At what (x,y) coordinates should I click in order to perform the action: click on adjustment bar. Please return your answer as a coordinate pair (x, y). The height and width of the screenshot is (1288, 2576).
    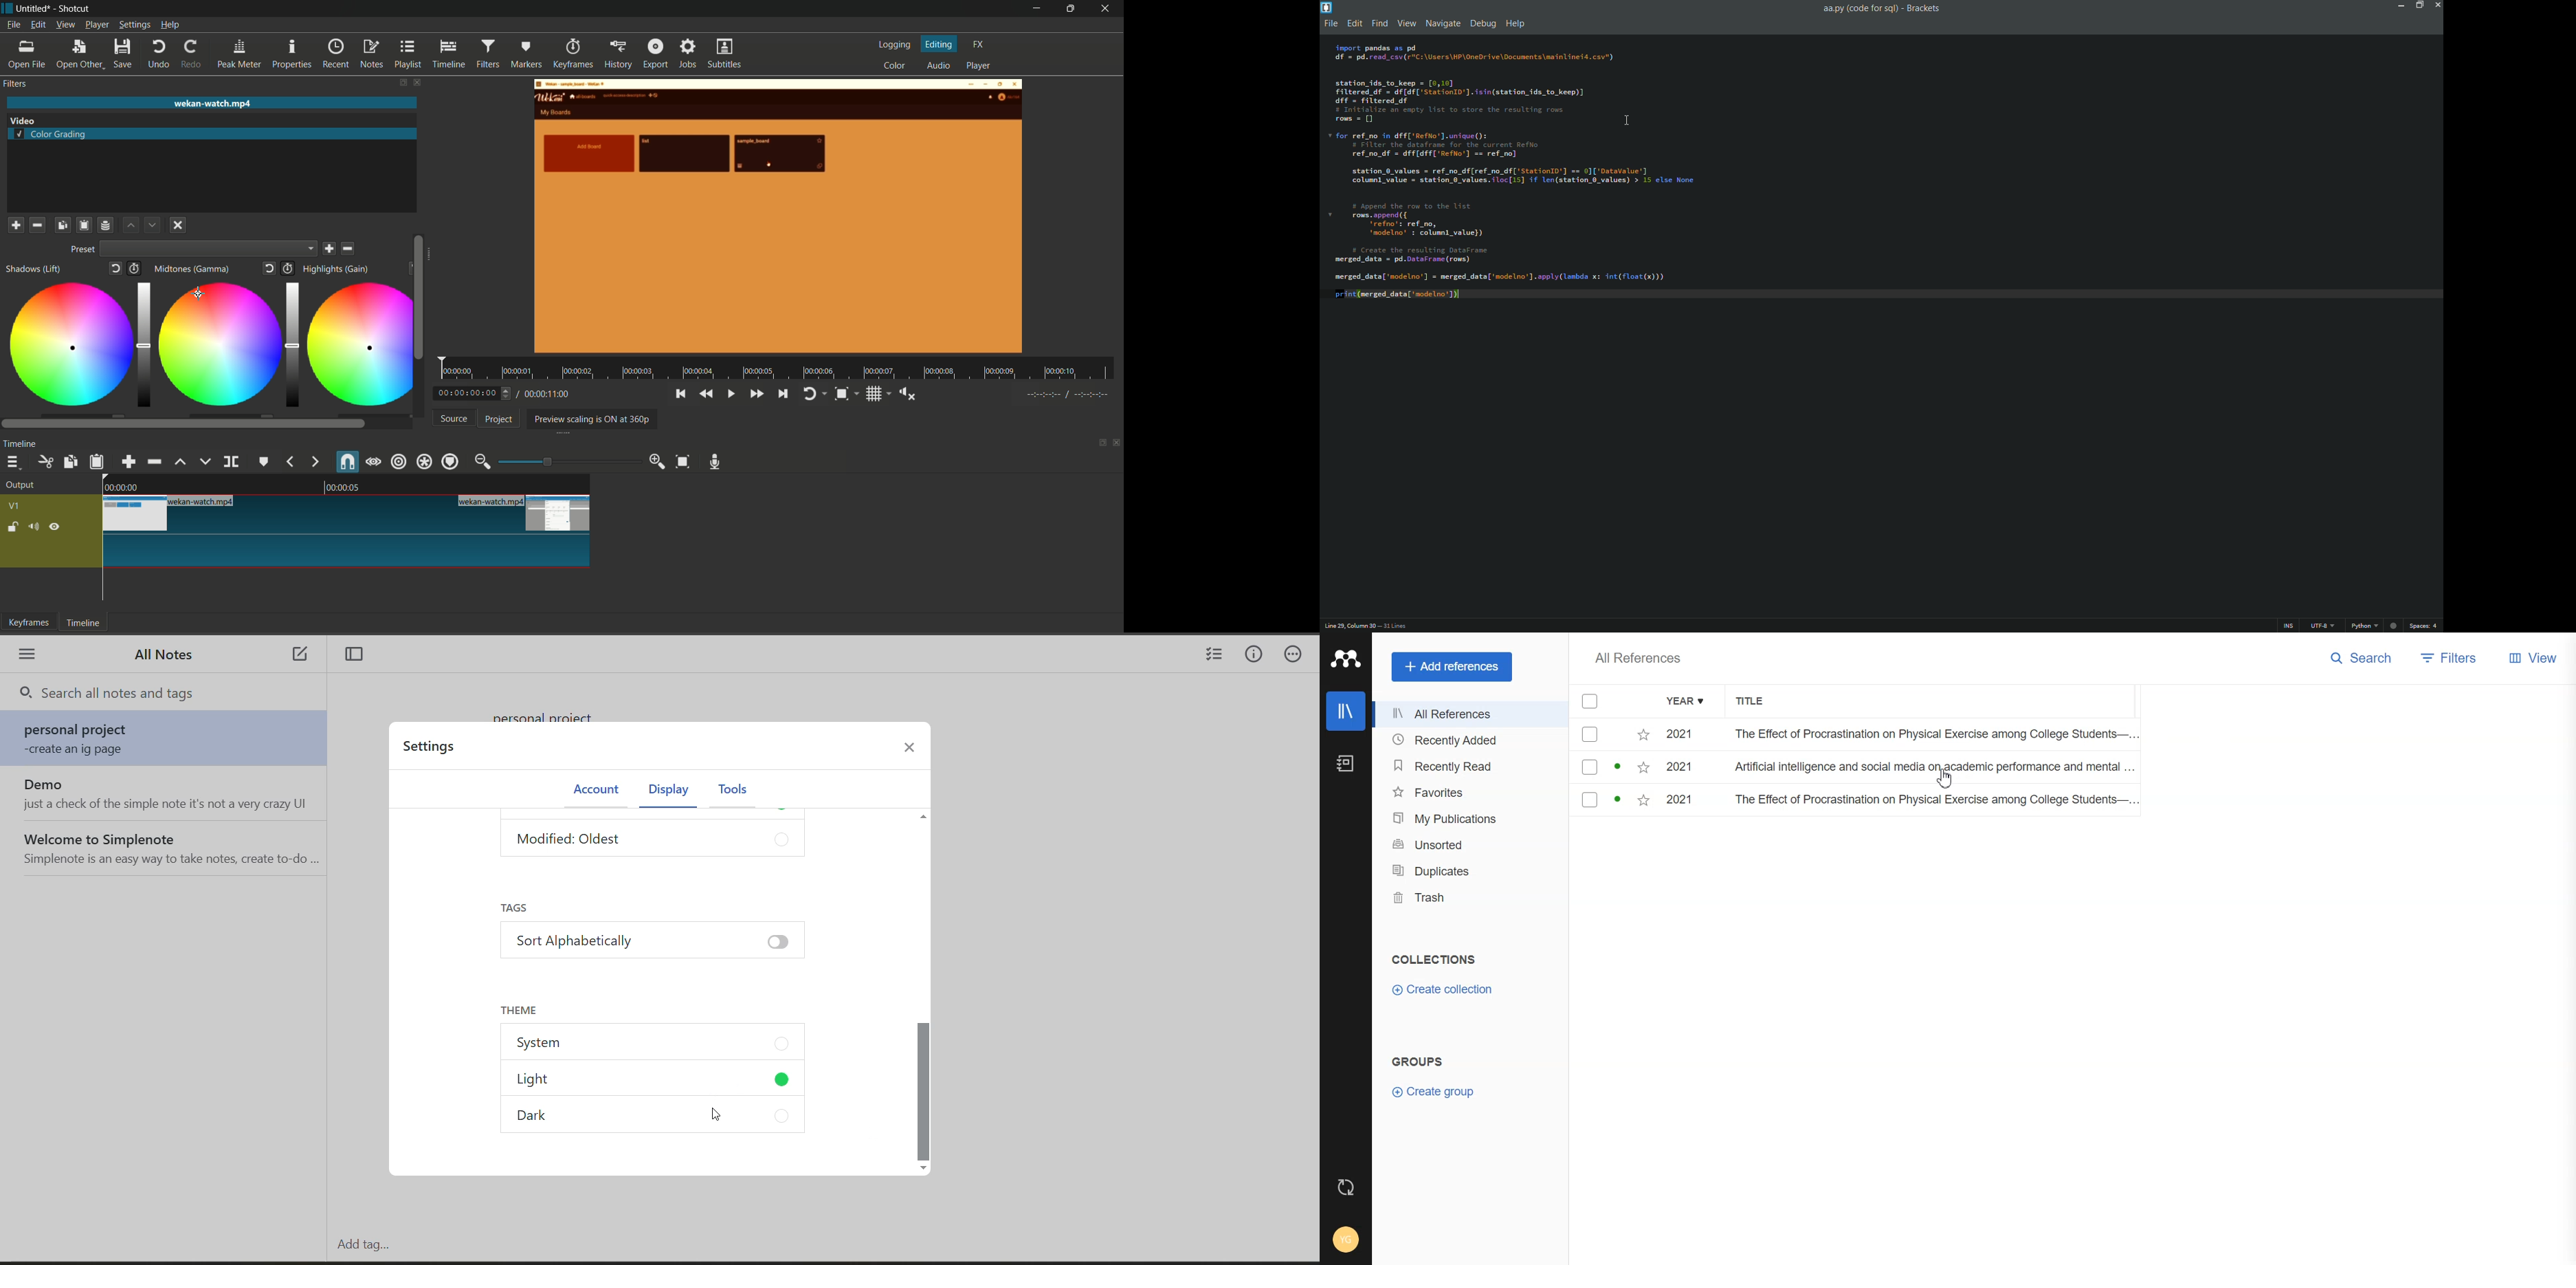
    Looking at the image, I should click on (565, 461).